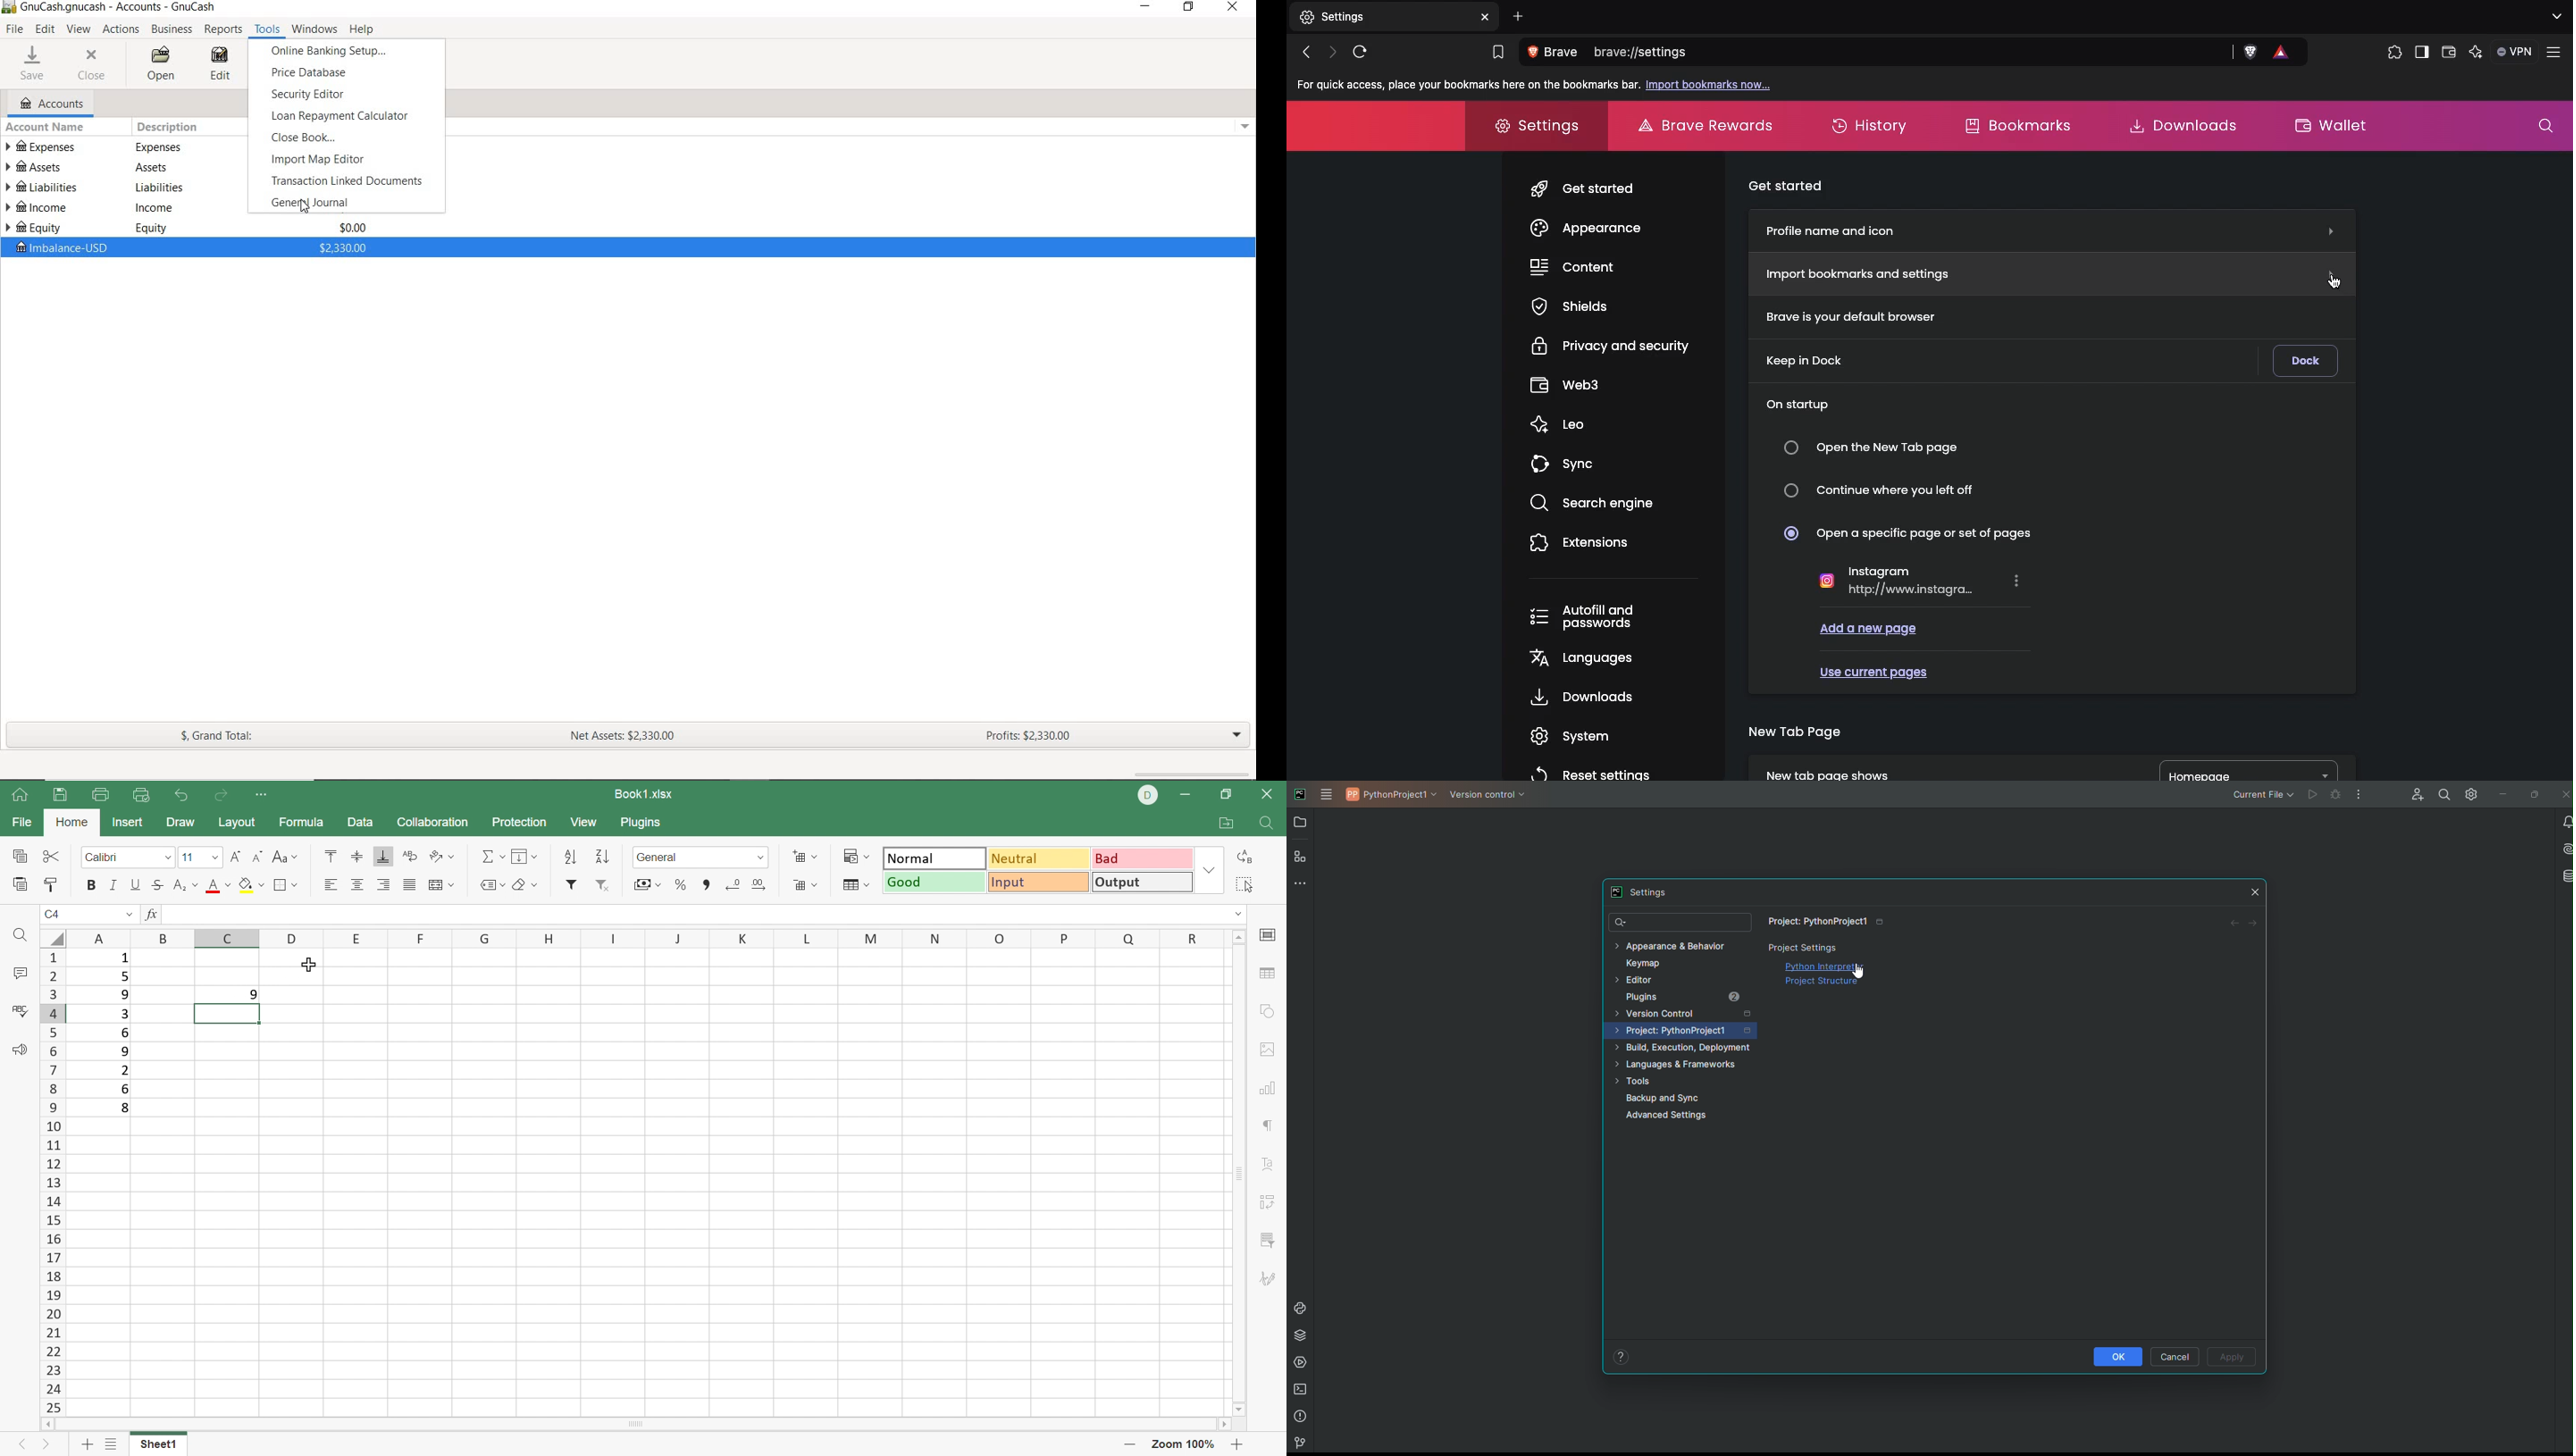  I want to click on Wrap Text, so click(409, 855).